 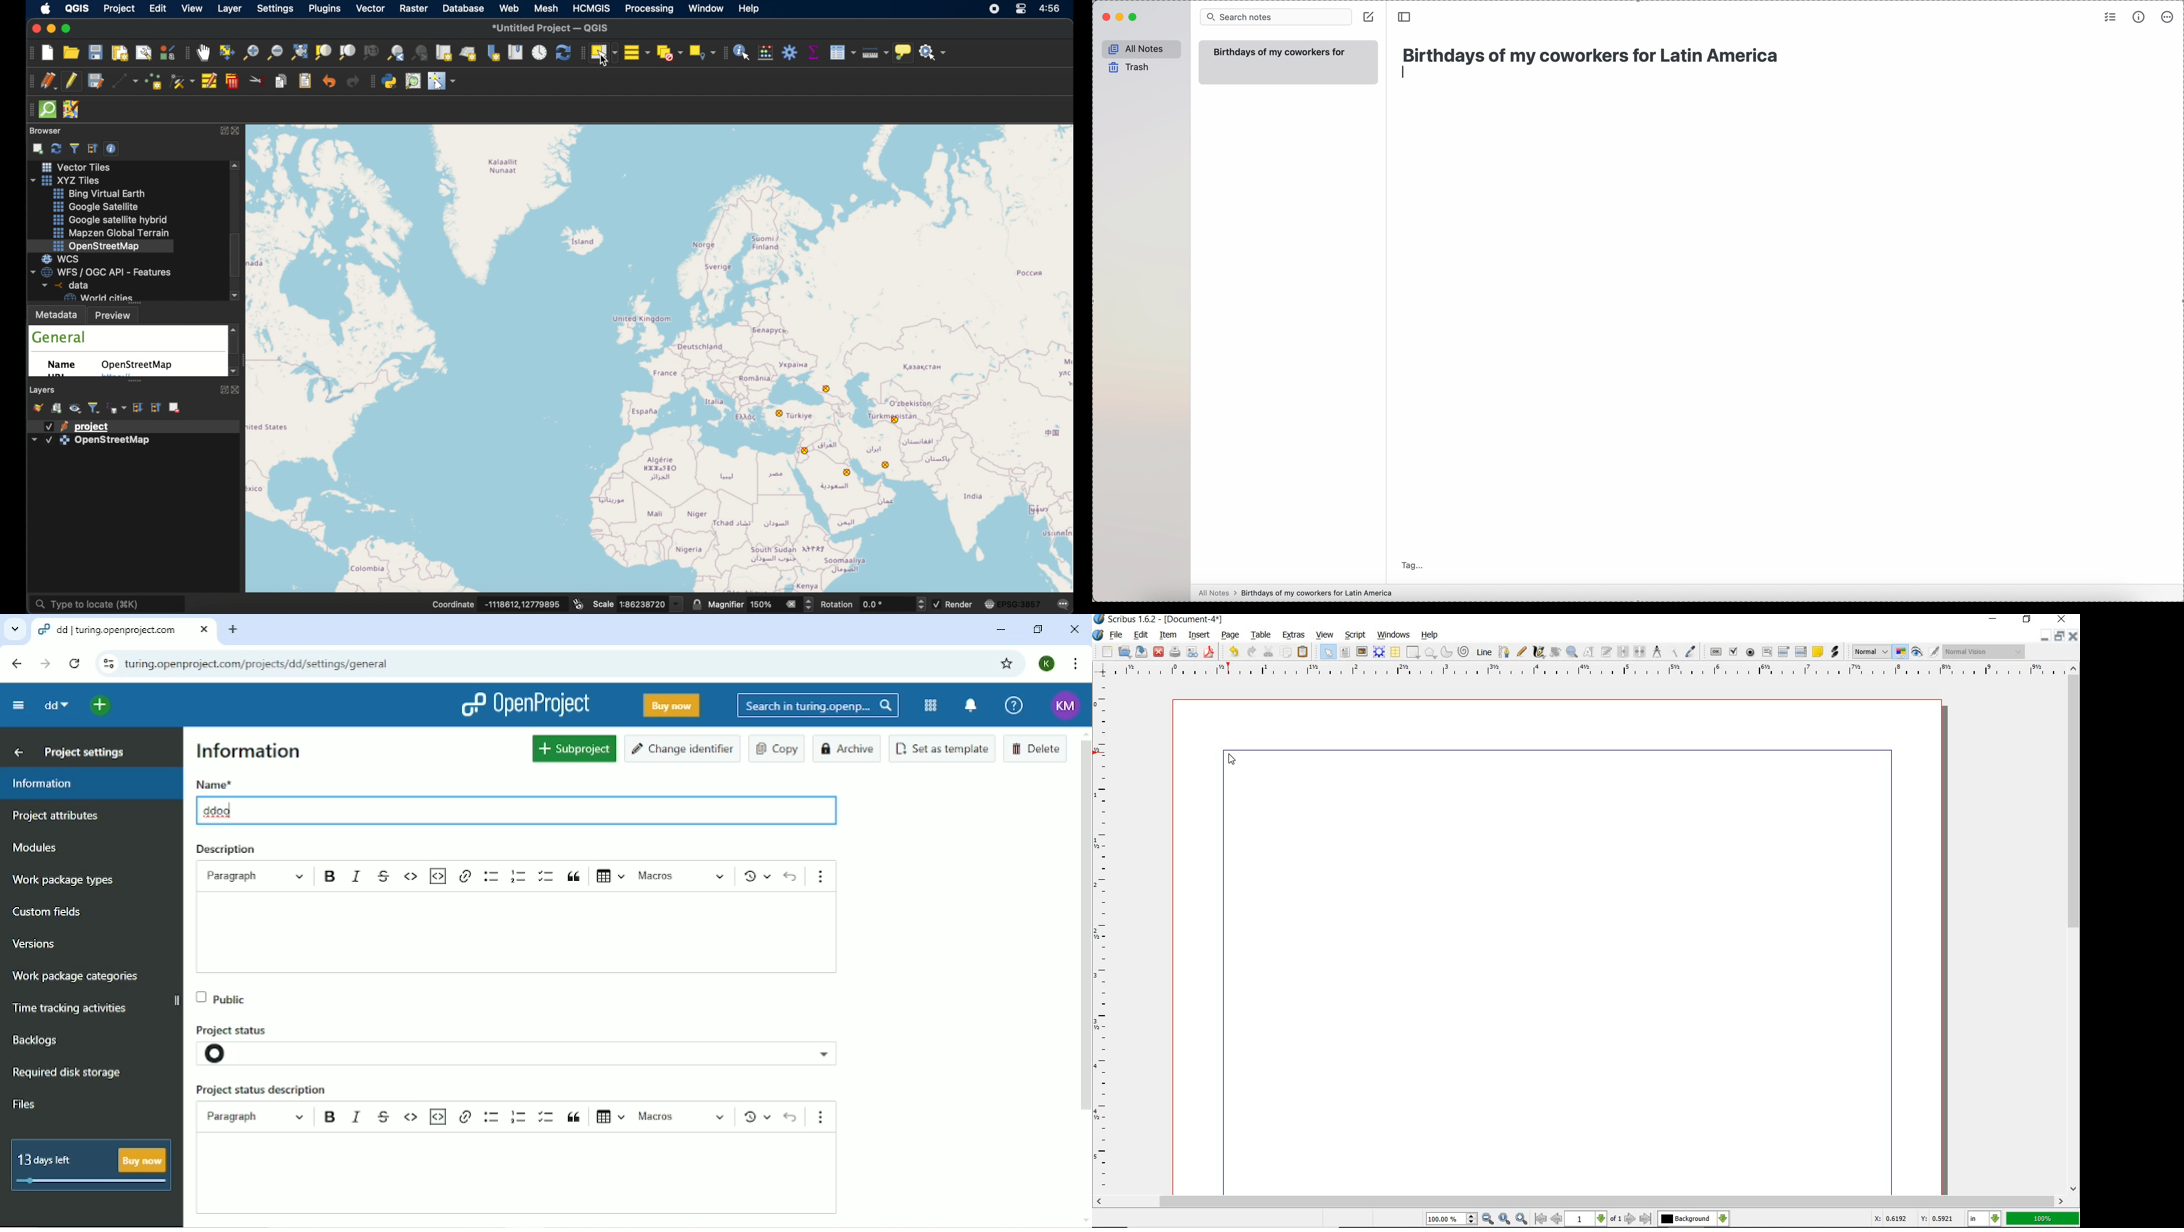 What do you see at coordinates (186, 54) in the screenshot?
I see `map navigation toolbar` at bounding box center [186, 54].